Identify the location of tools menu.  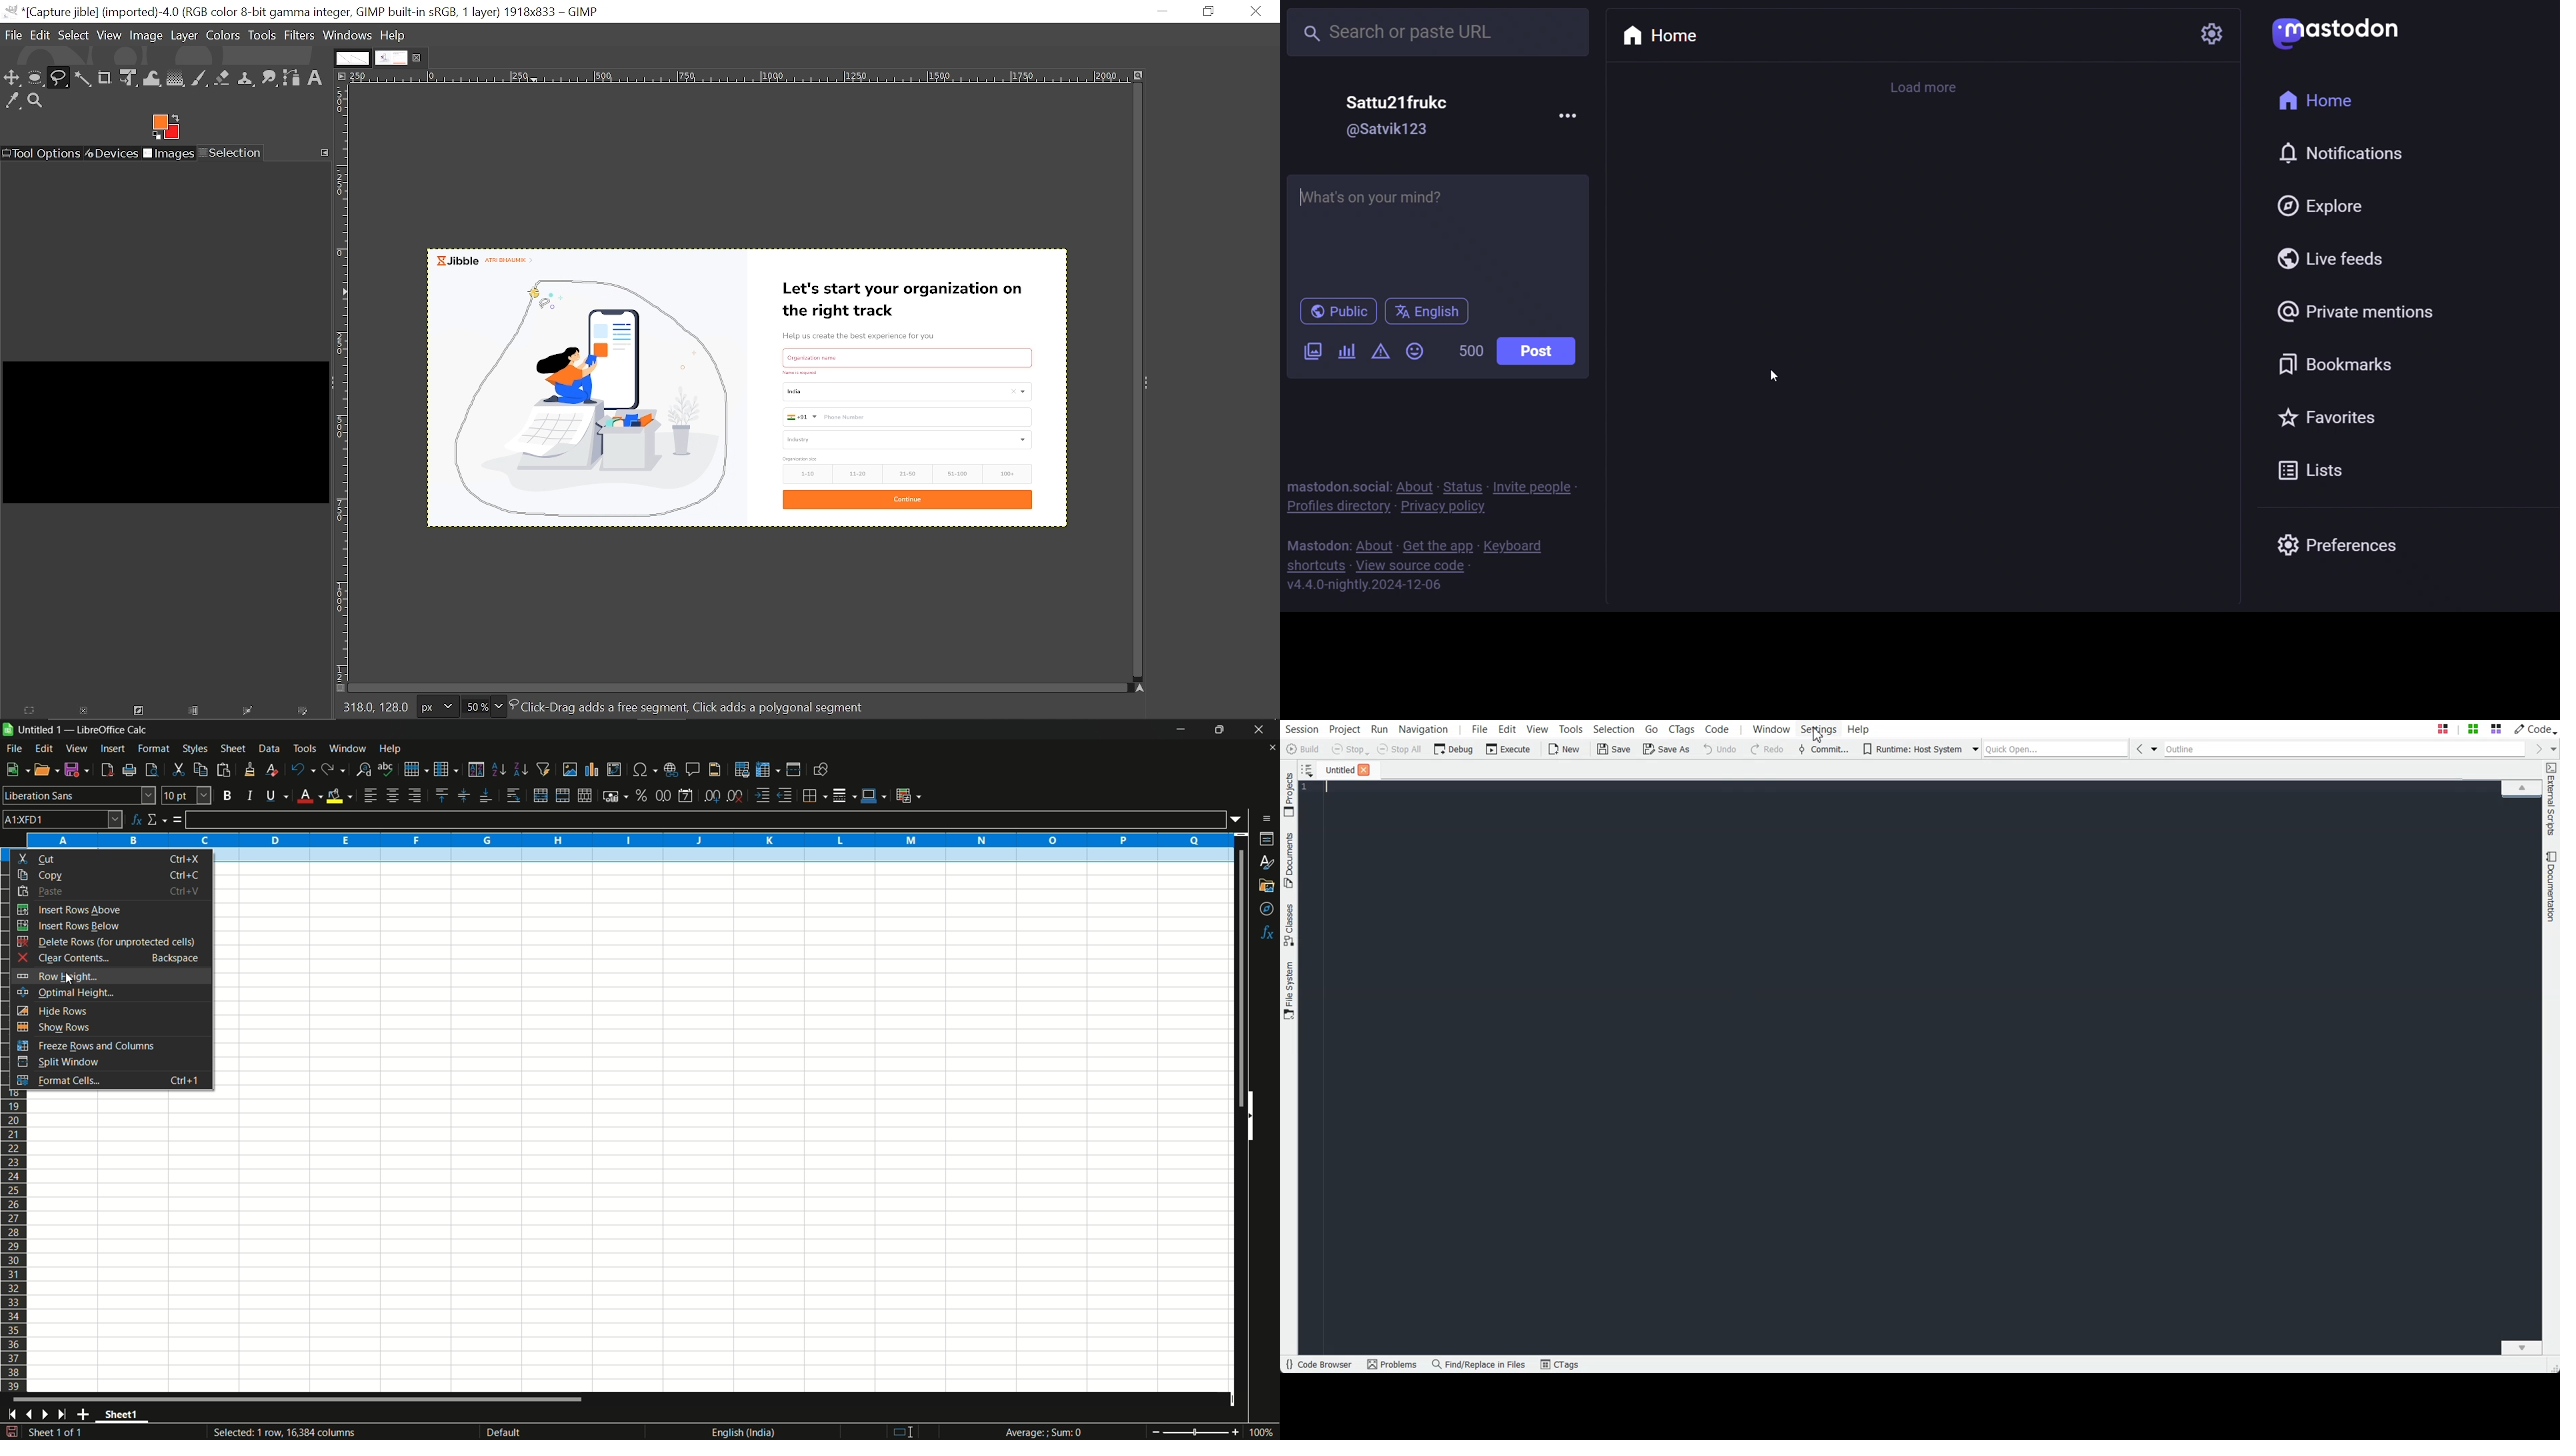
(304, 748).